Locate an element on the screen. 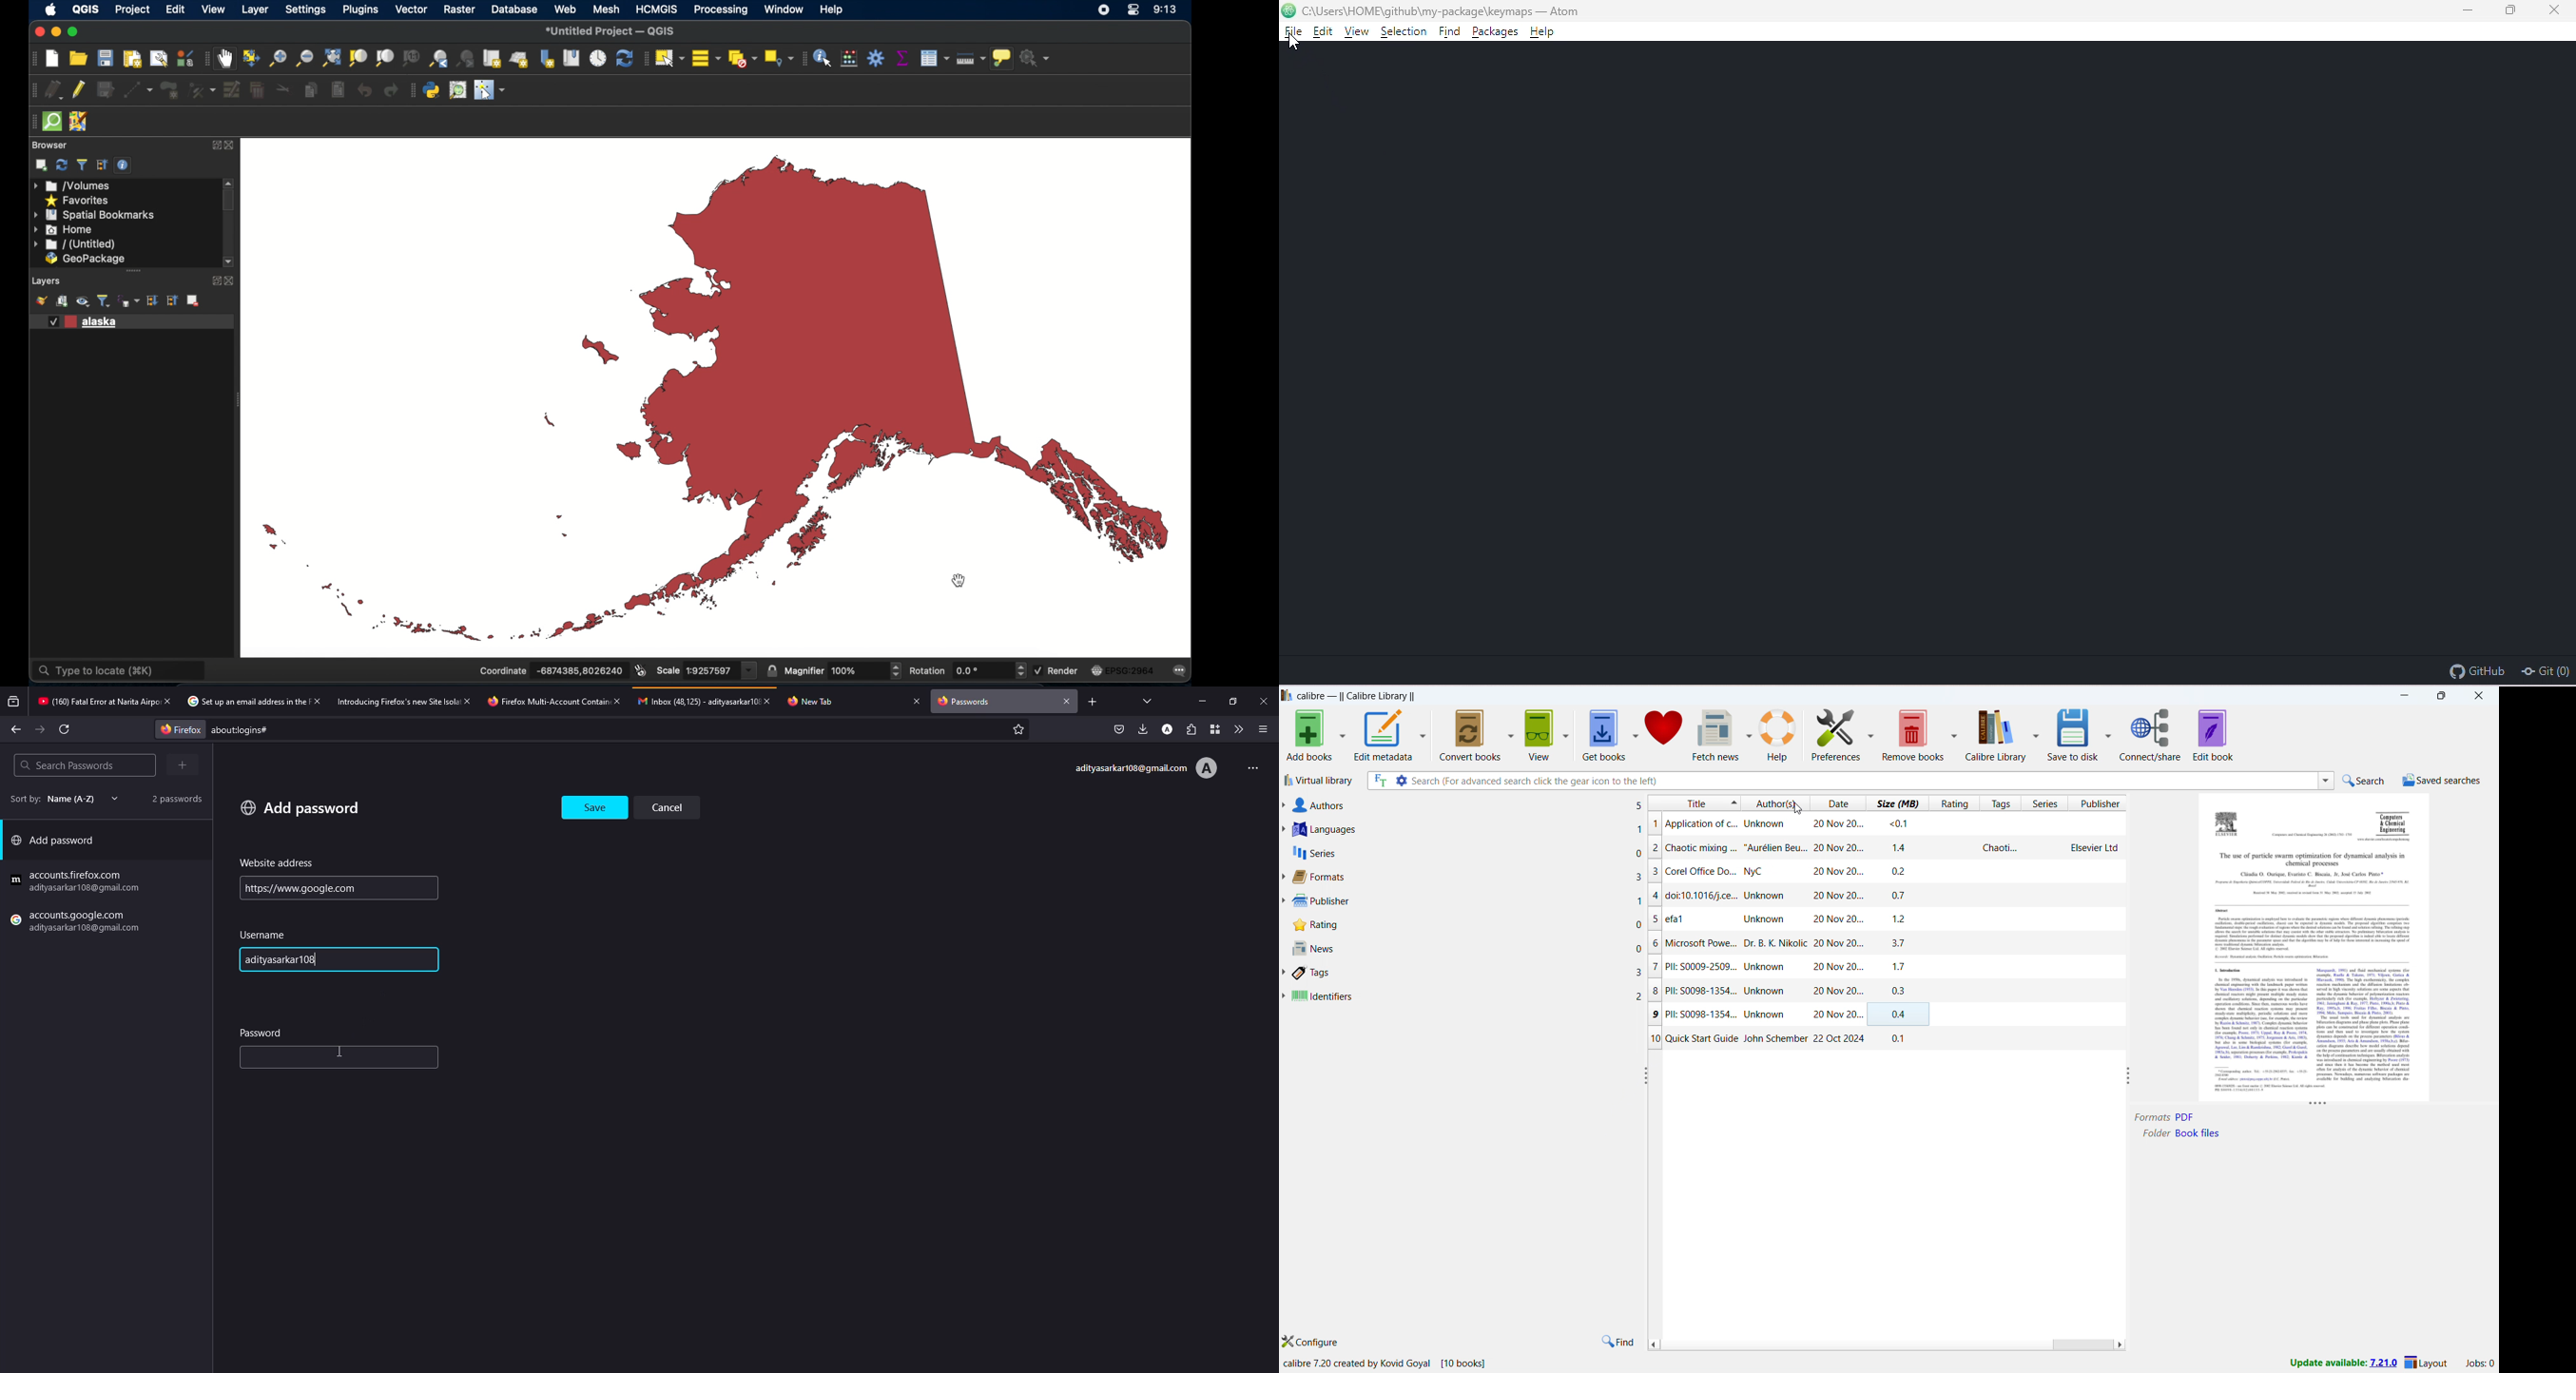  git(0) is located at coordinates (2549, 672).